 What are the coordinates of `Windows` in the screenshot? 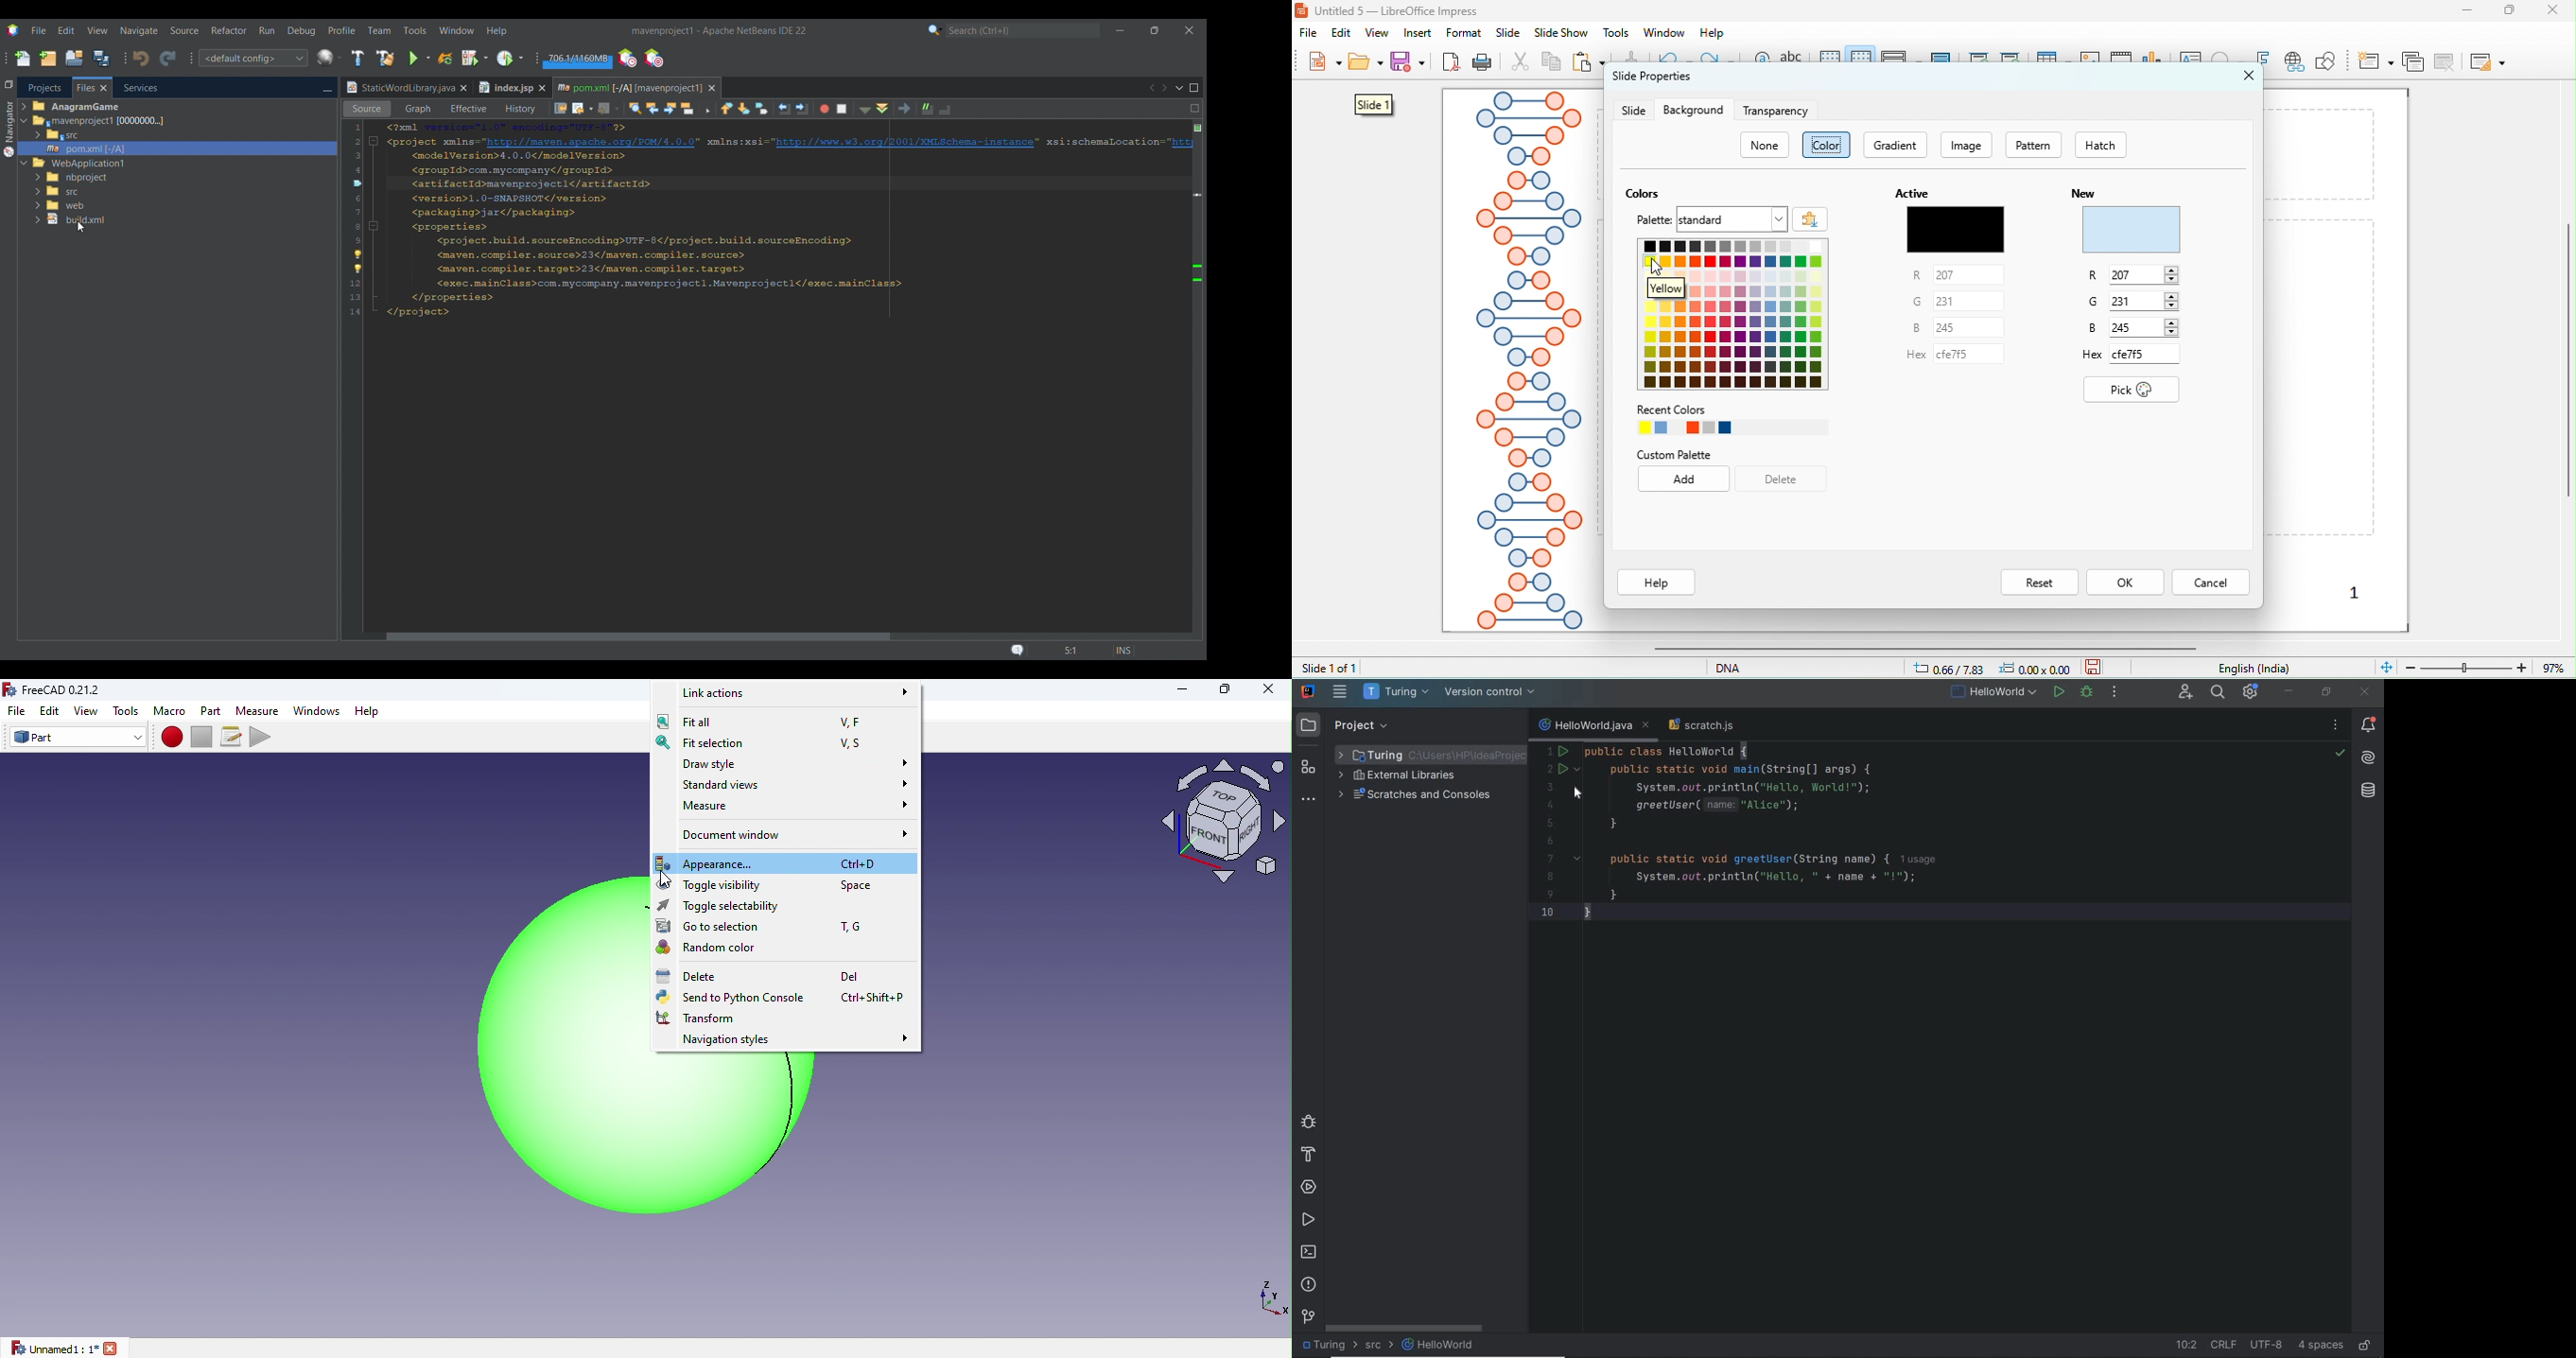 It's located at (316, 711).